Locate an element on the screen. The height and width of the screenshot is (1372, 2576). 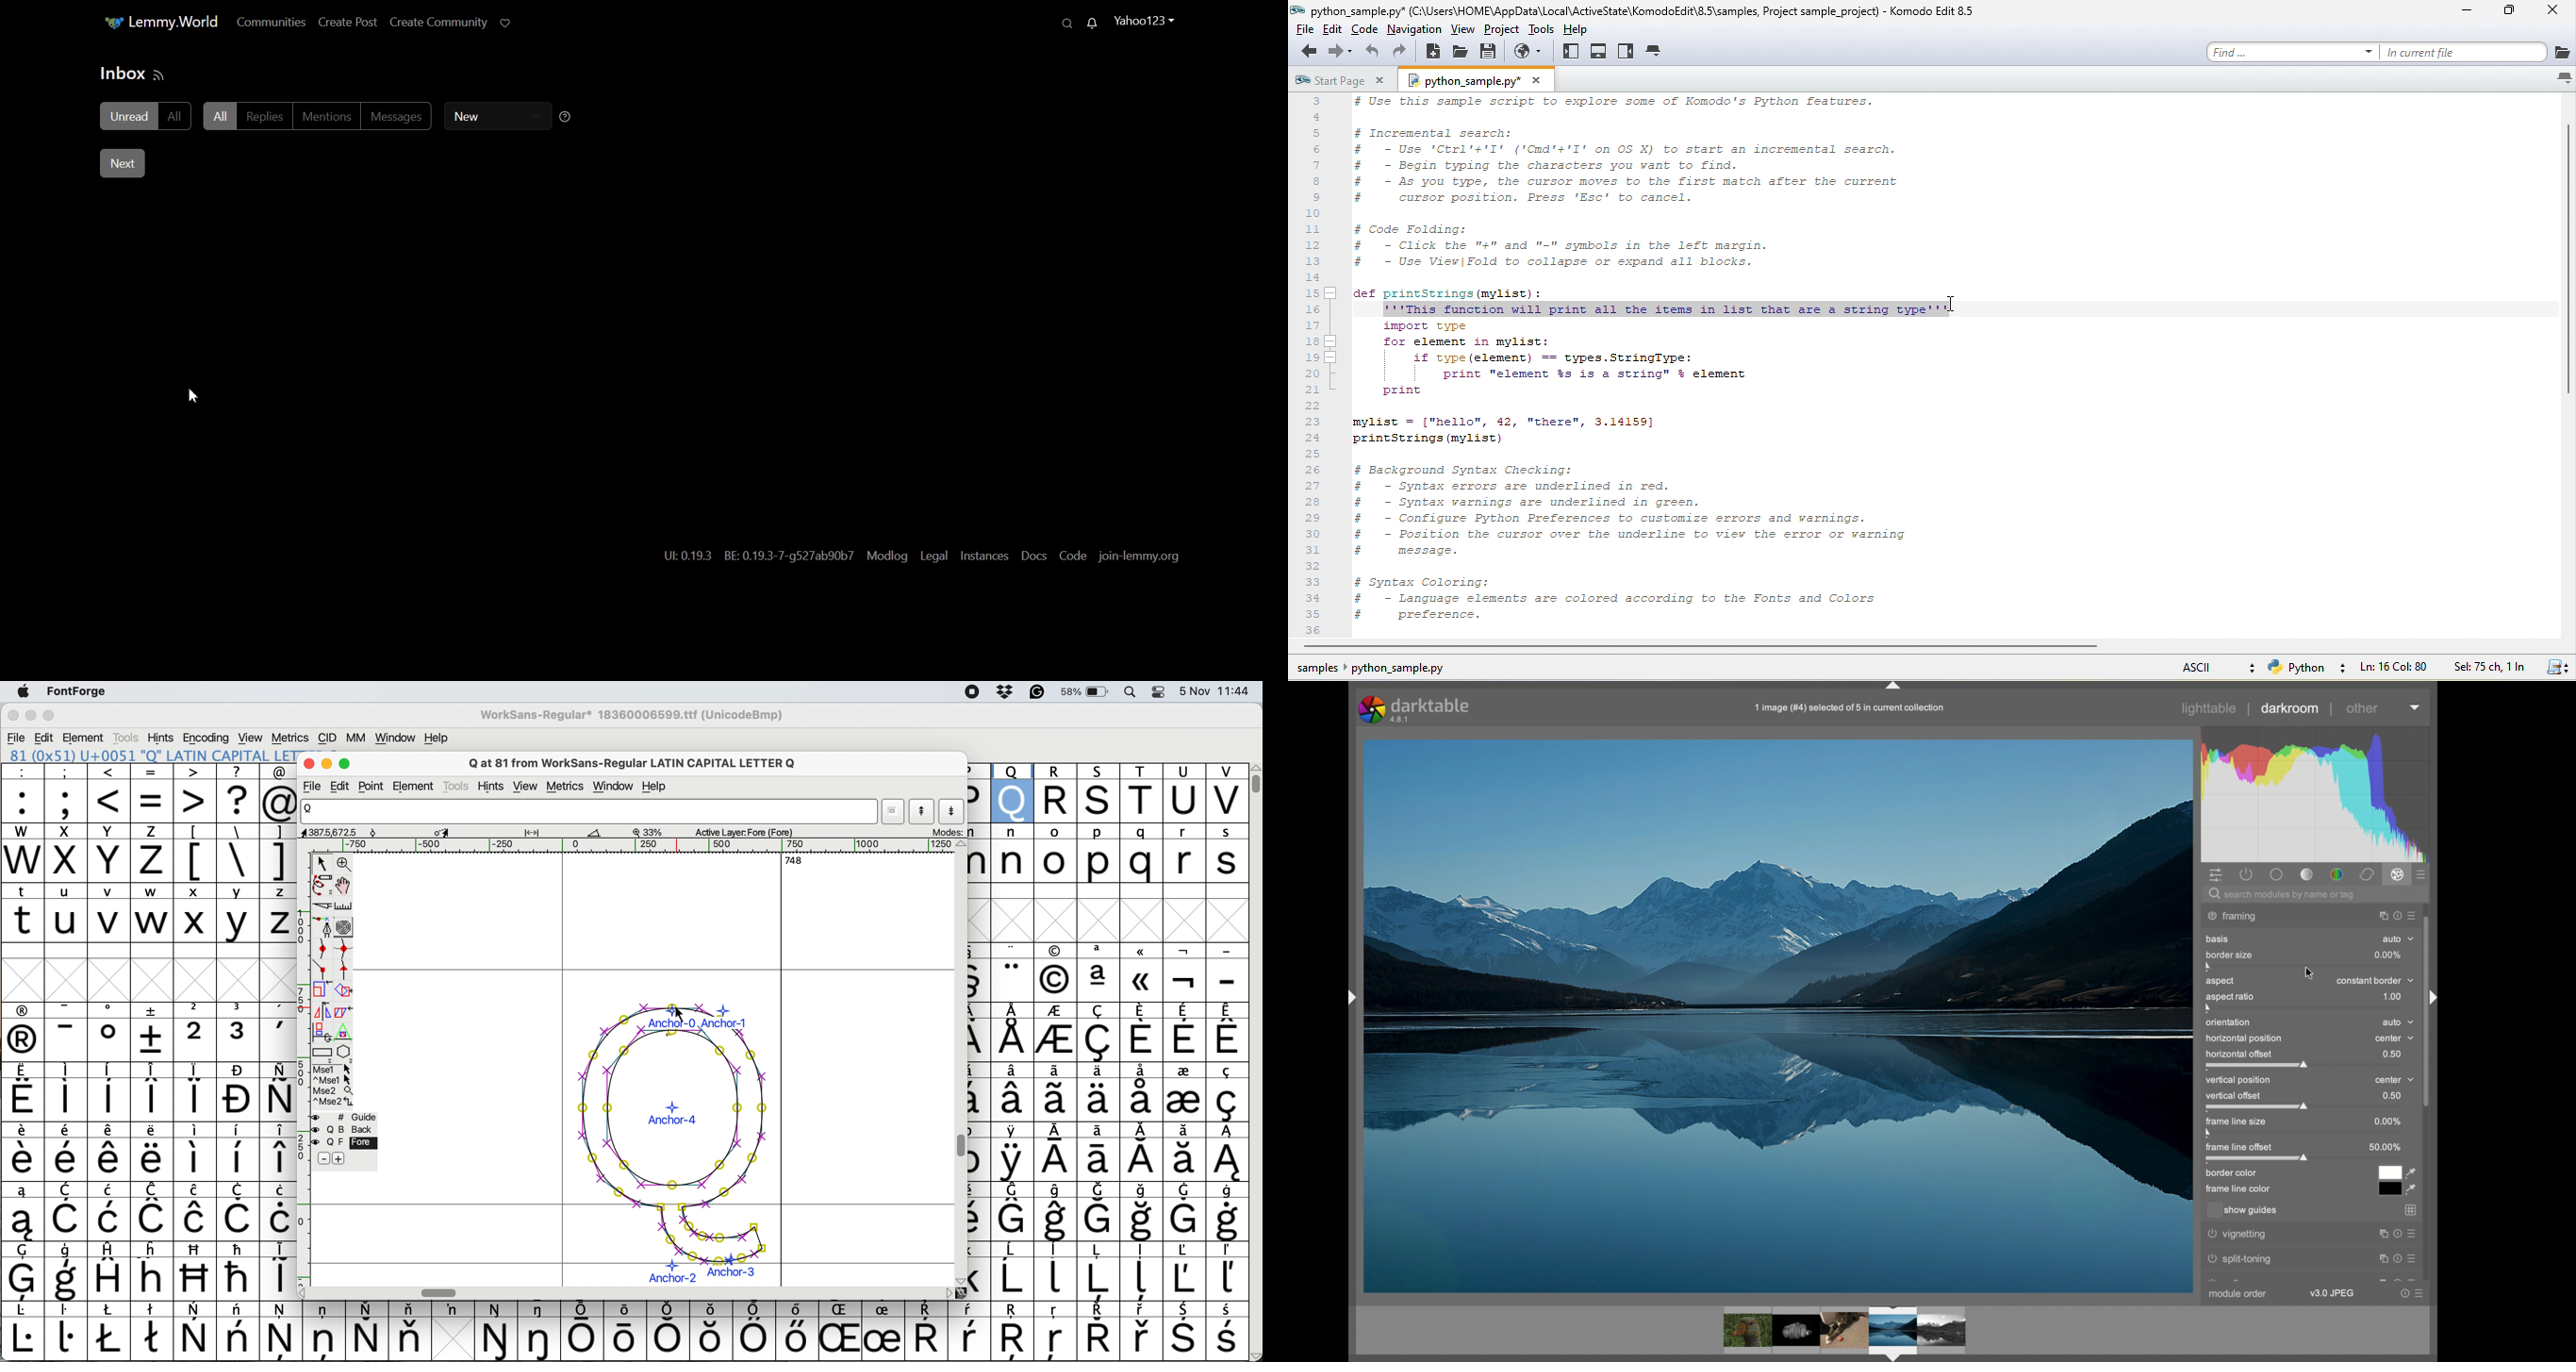
minimise is located at coordinates (28, 714).